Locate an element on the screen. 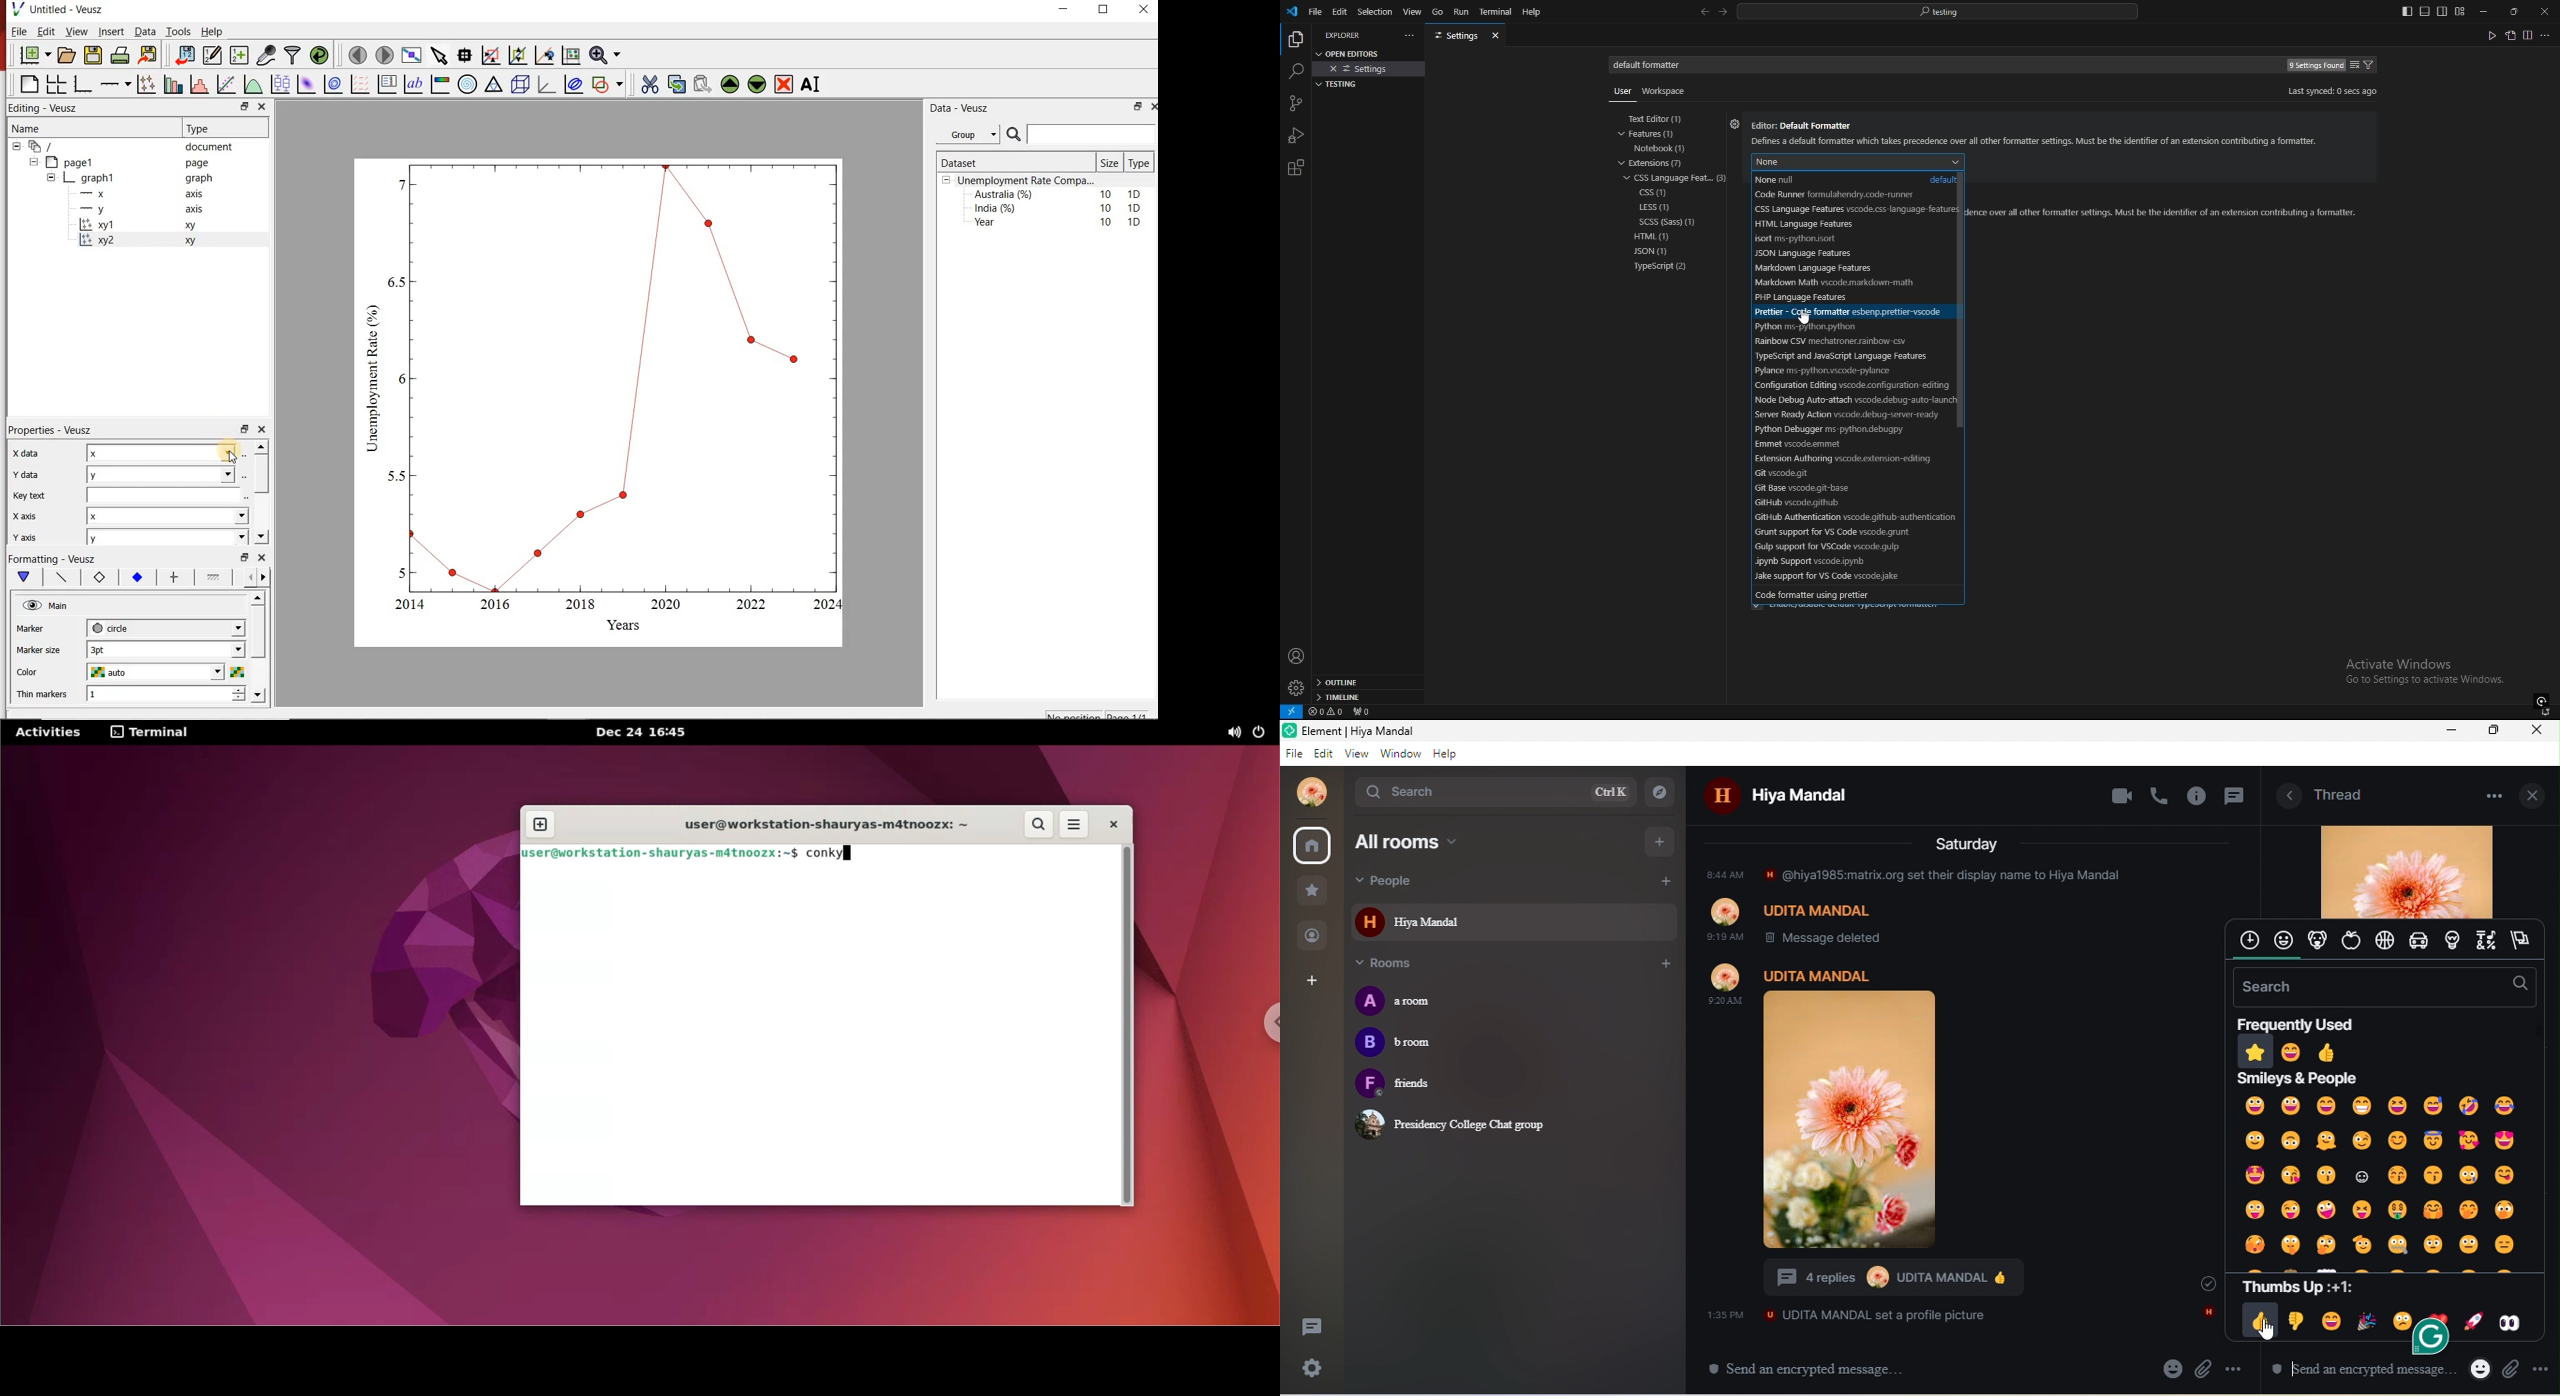 The image size is (2576, 1400). x is located at coordinates (166, 516).